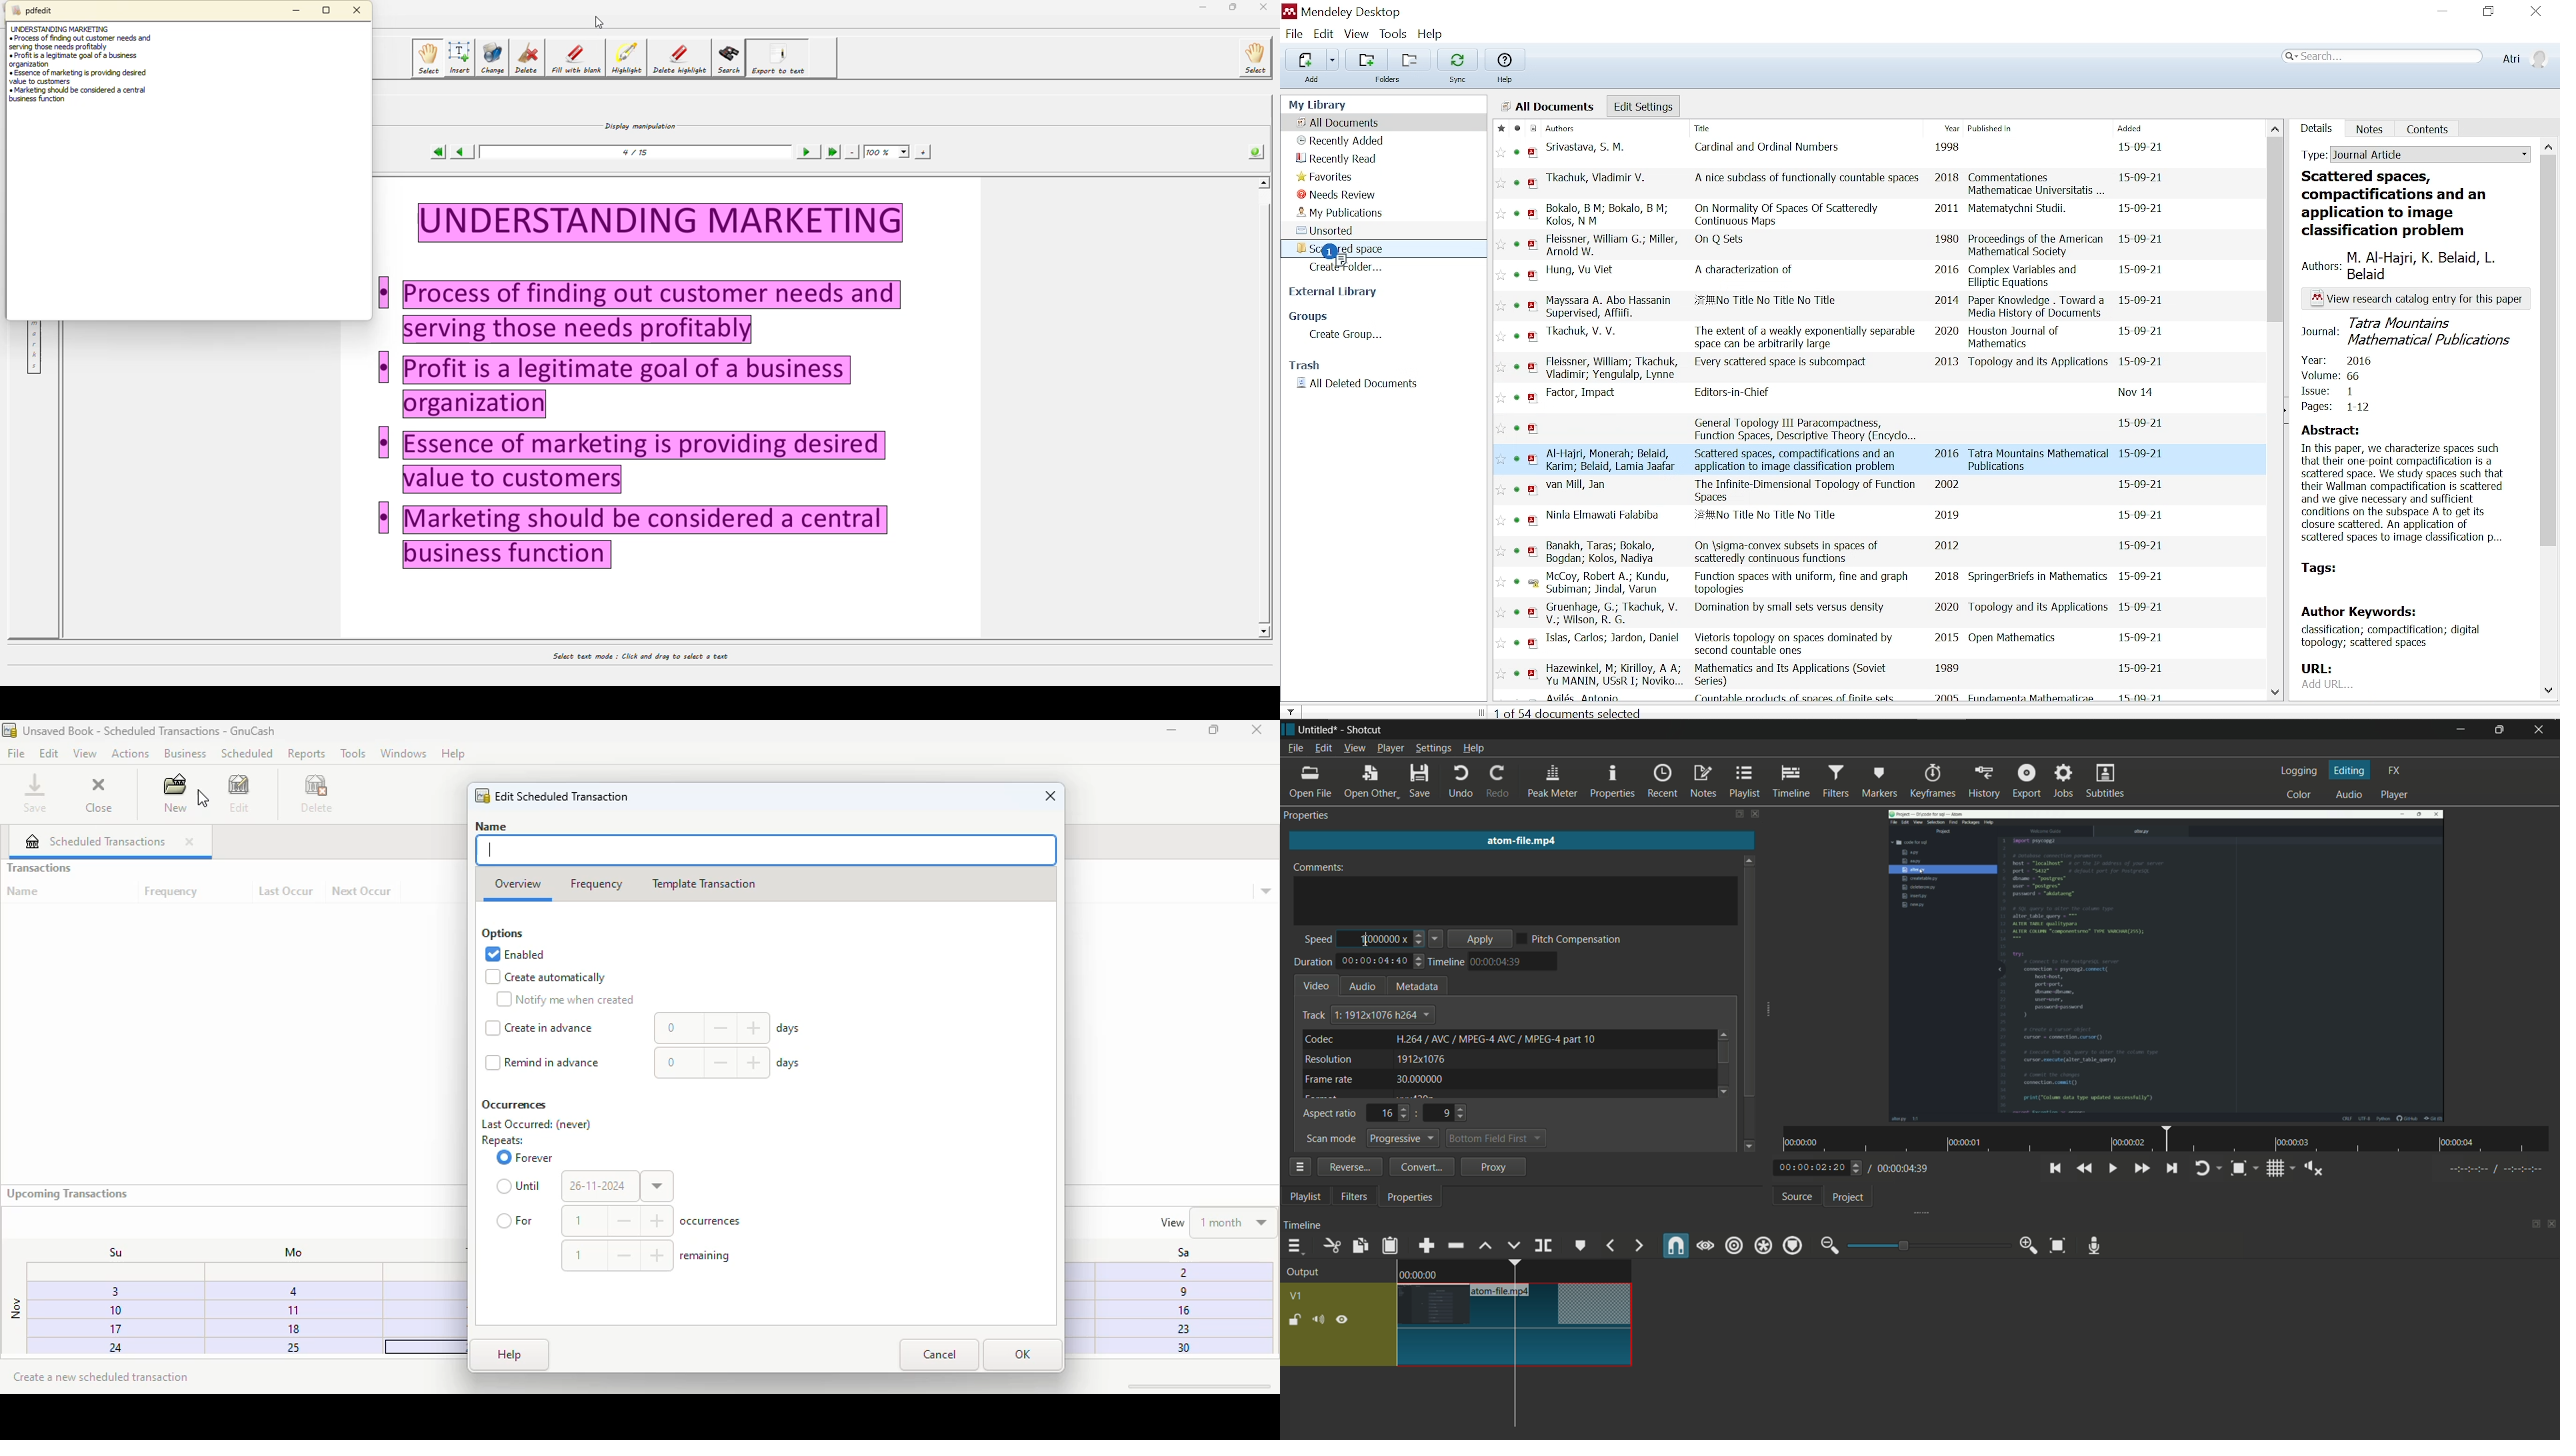  What do you see at coordinates (1295, 1298) in the screenshot?
I see `v1` at bounding box center [1295, 1298].